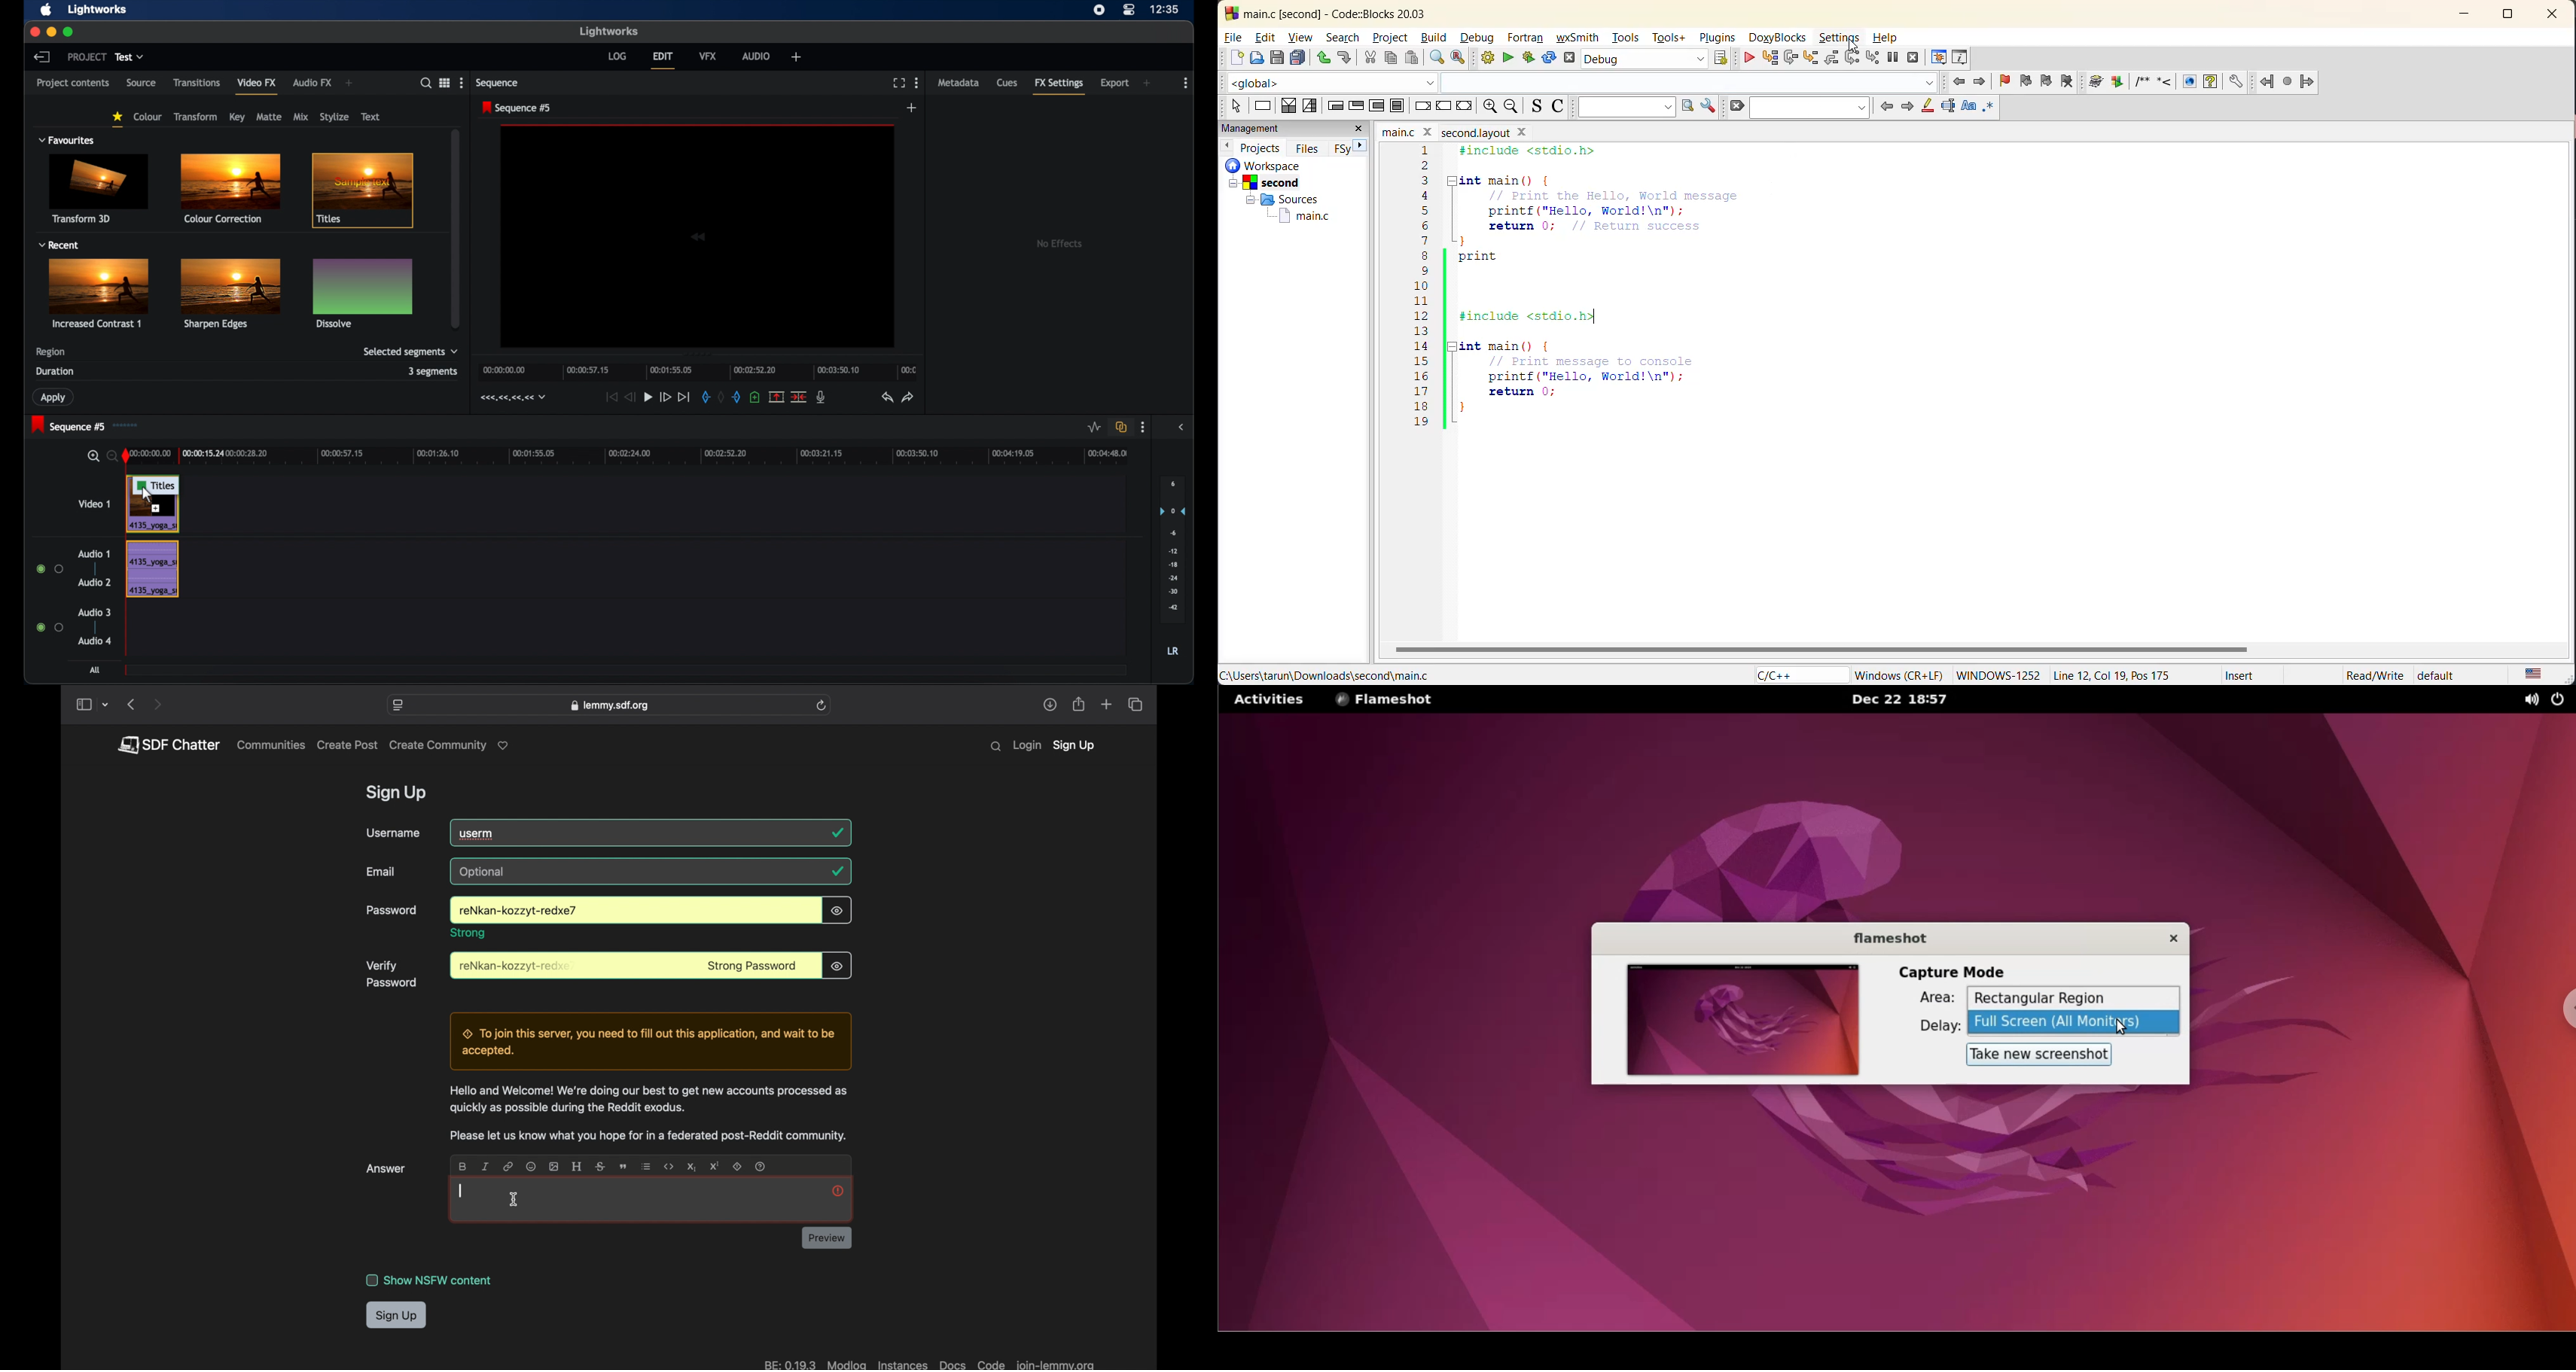 Image resolution: width=2576 pixels, height=1372 pixels. I want to click on audio 3, so click(94, 613).